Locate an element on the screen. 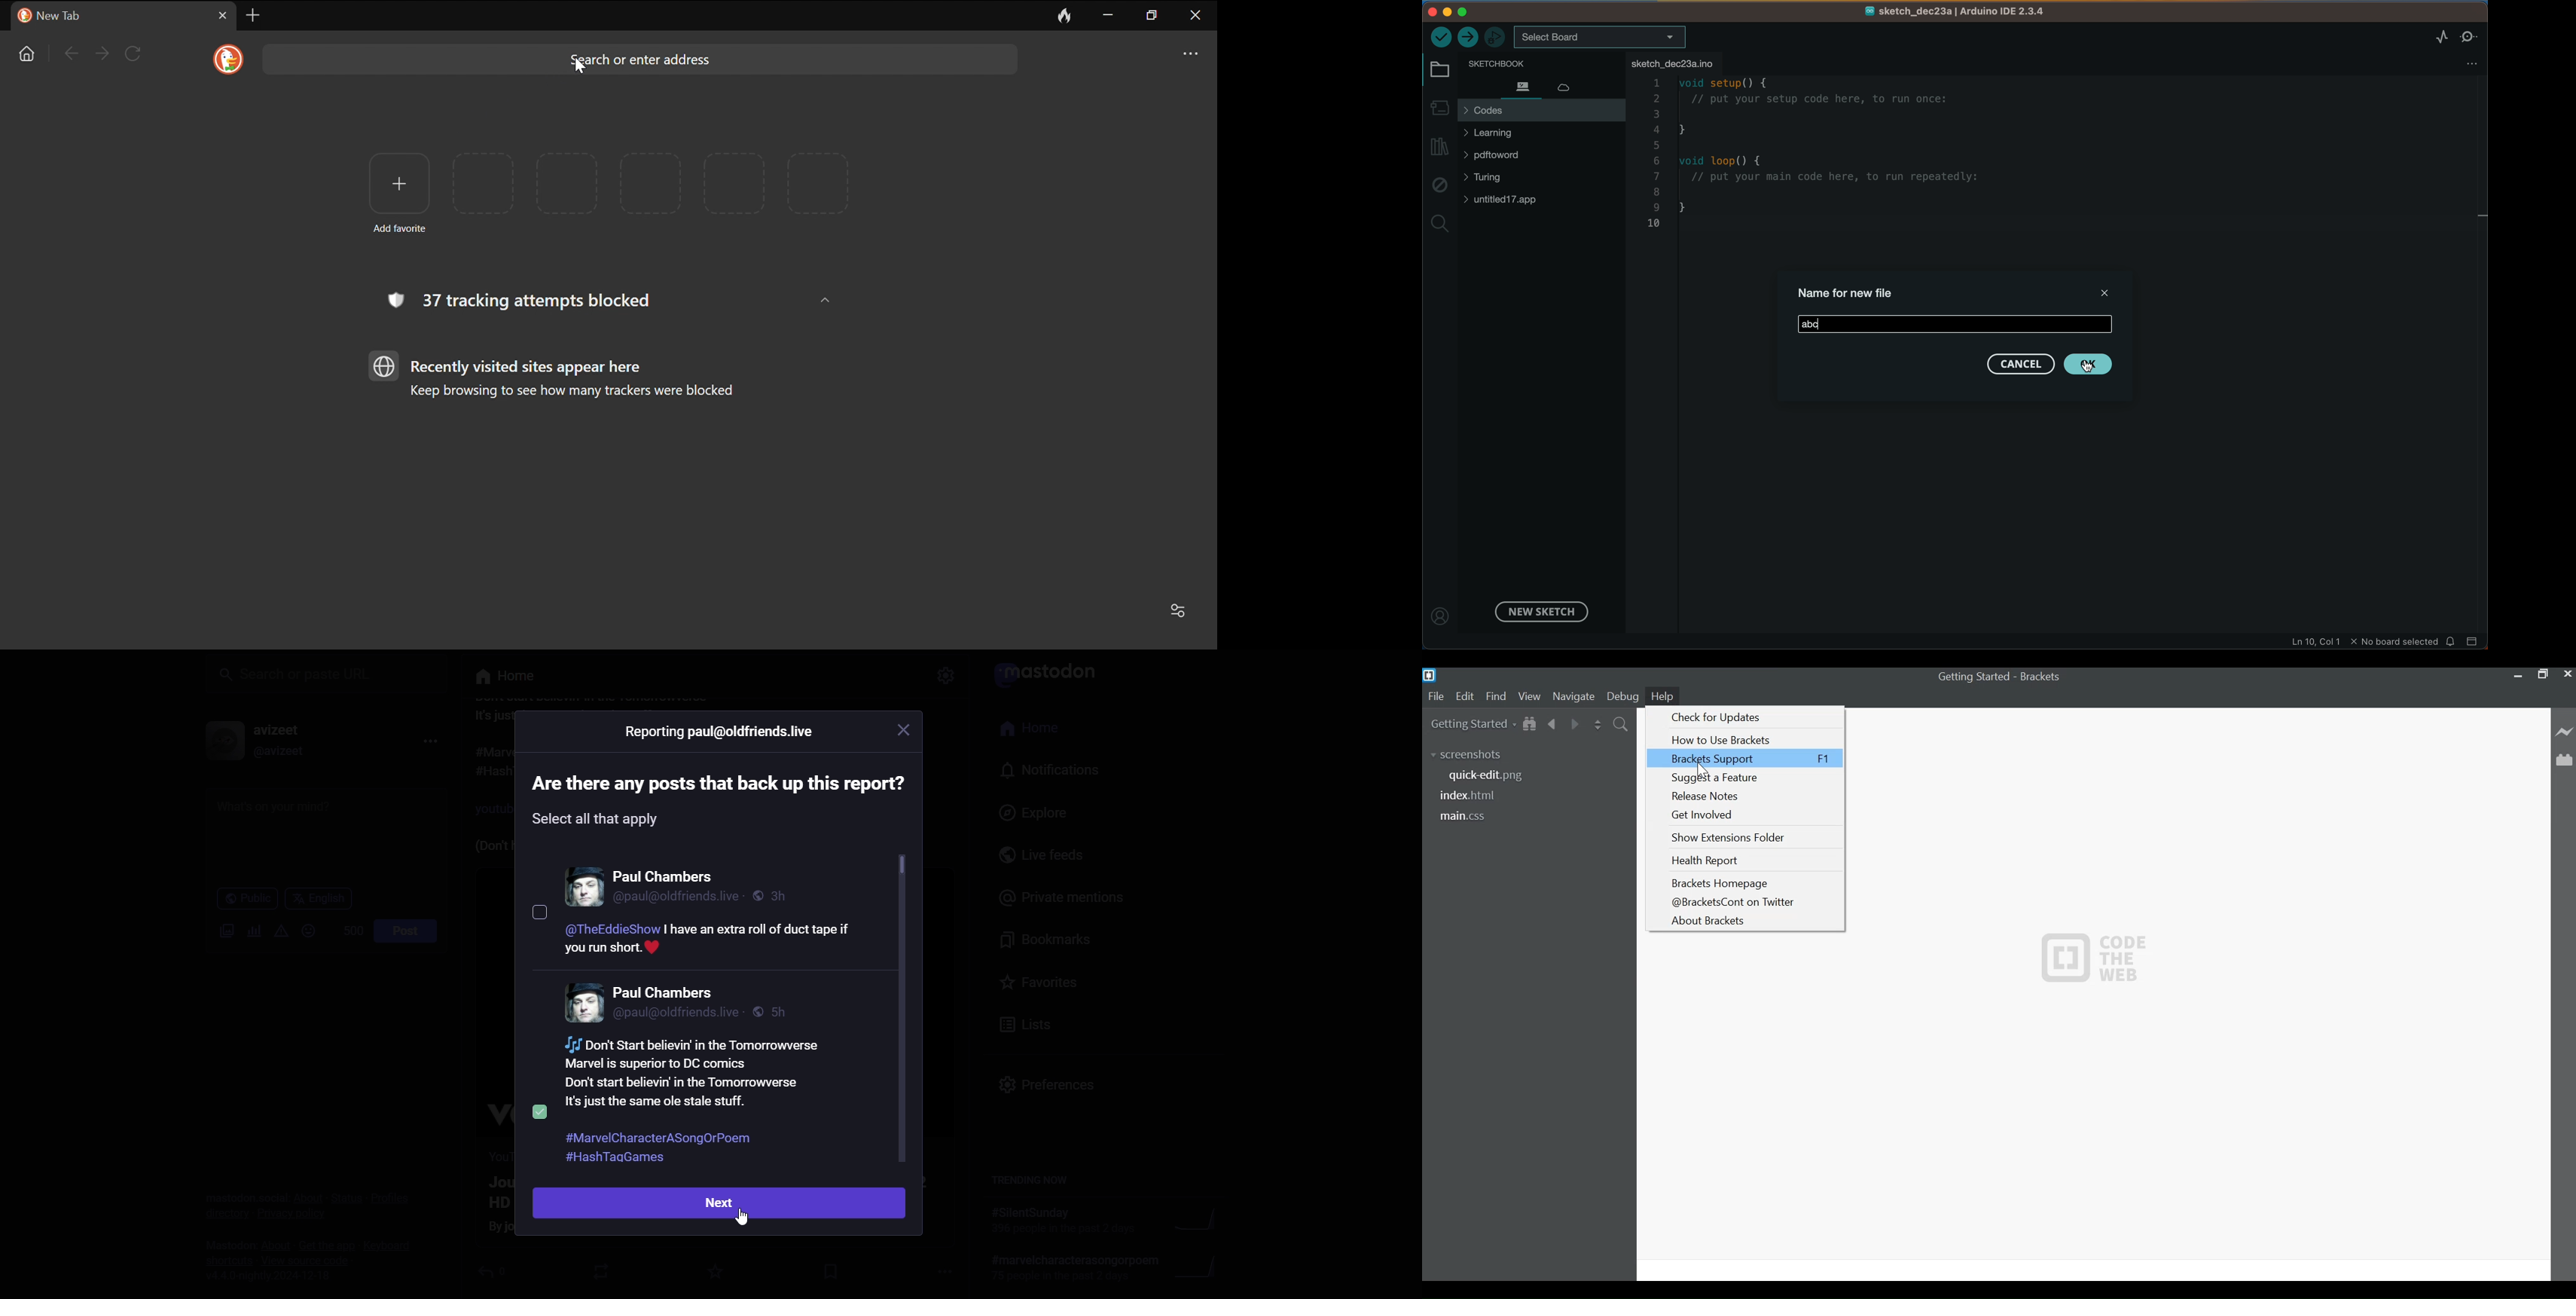 This screenshot has width=2576, height=1316. serial monitor is located at coordinates (2470, 36).